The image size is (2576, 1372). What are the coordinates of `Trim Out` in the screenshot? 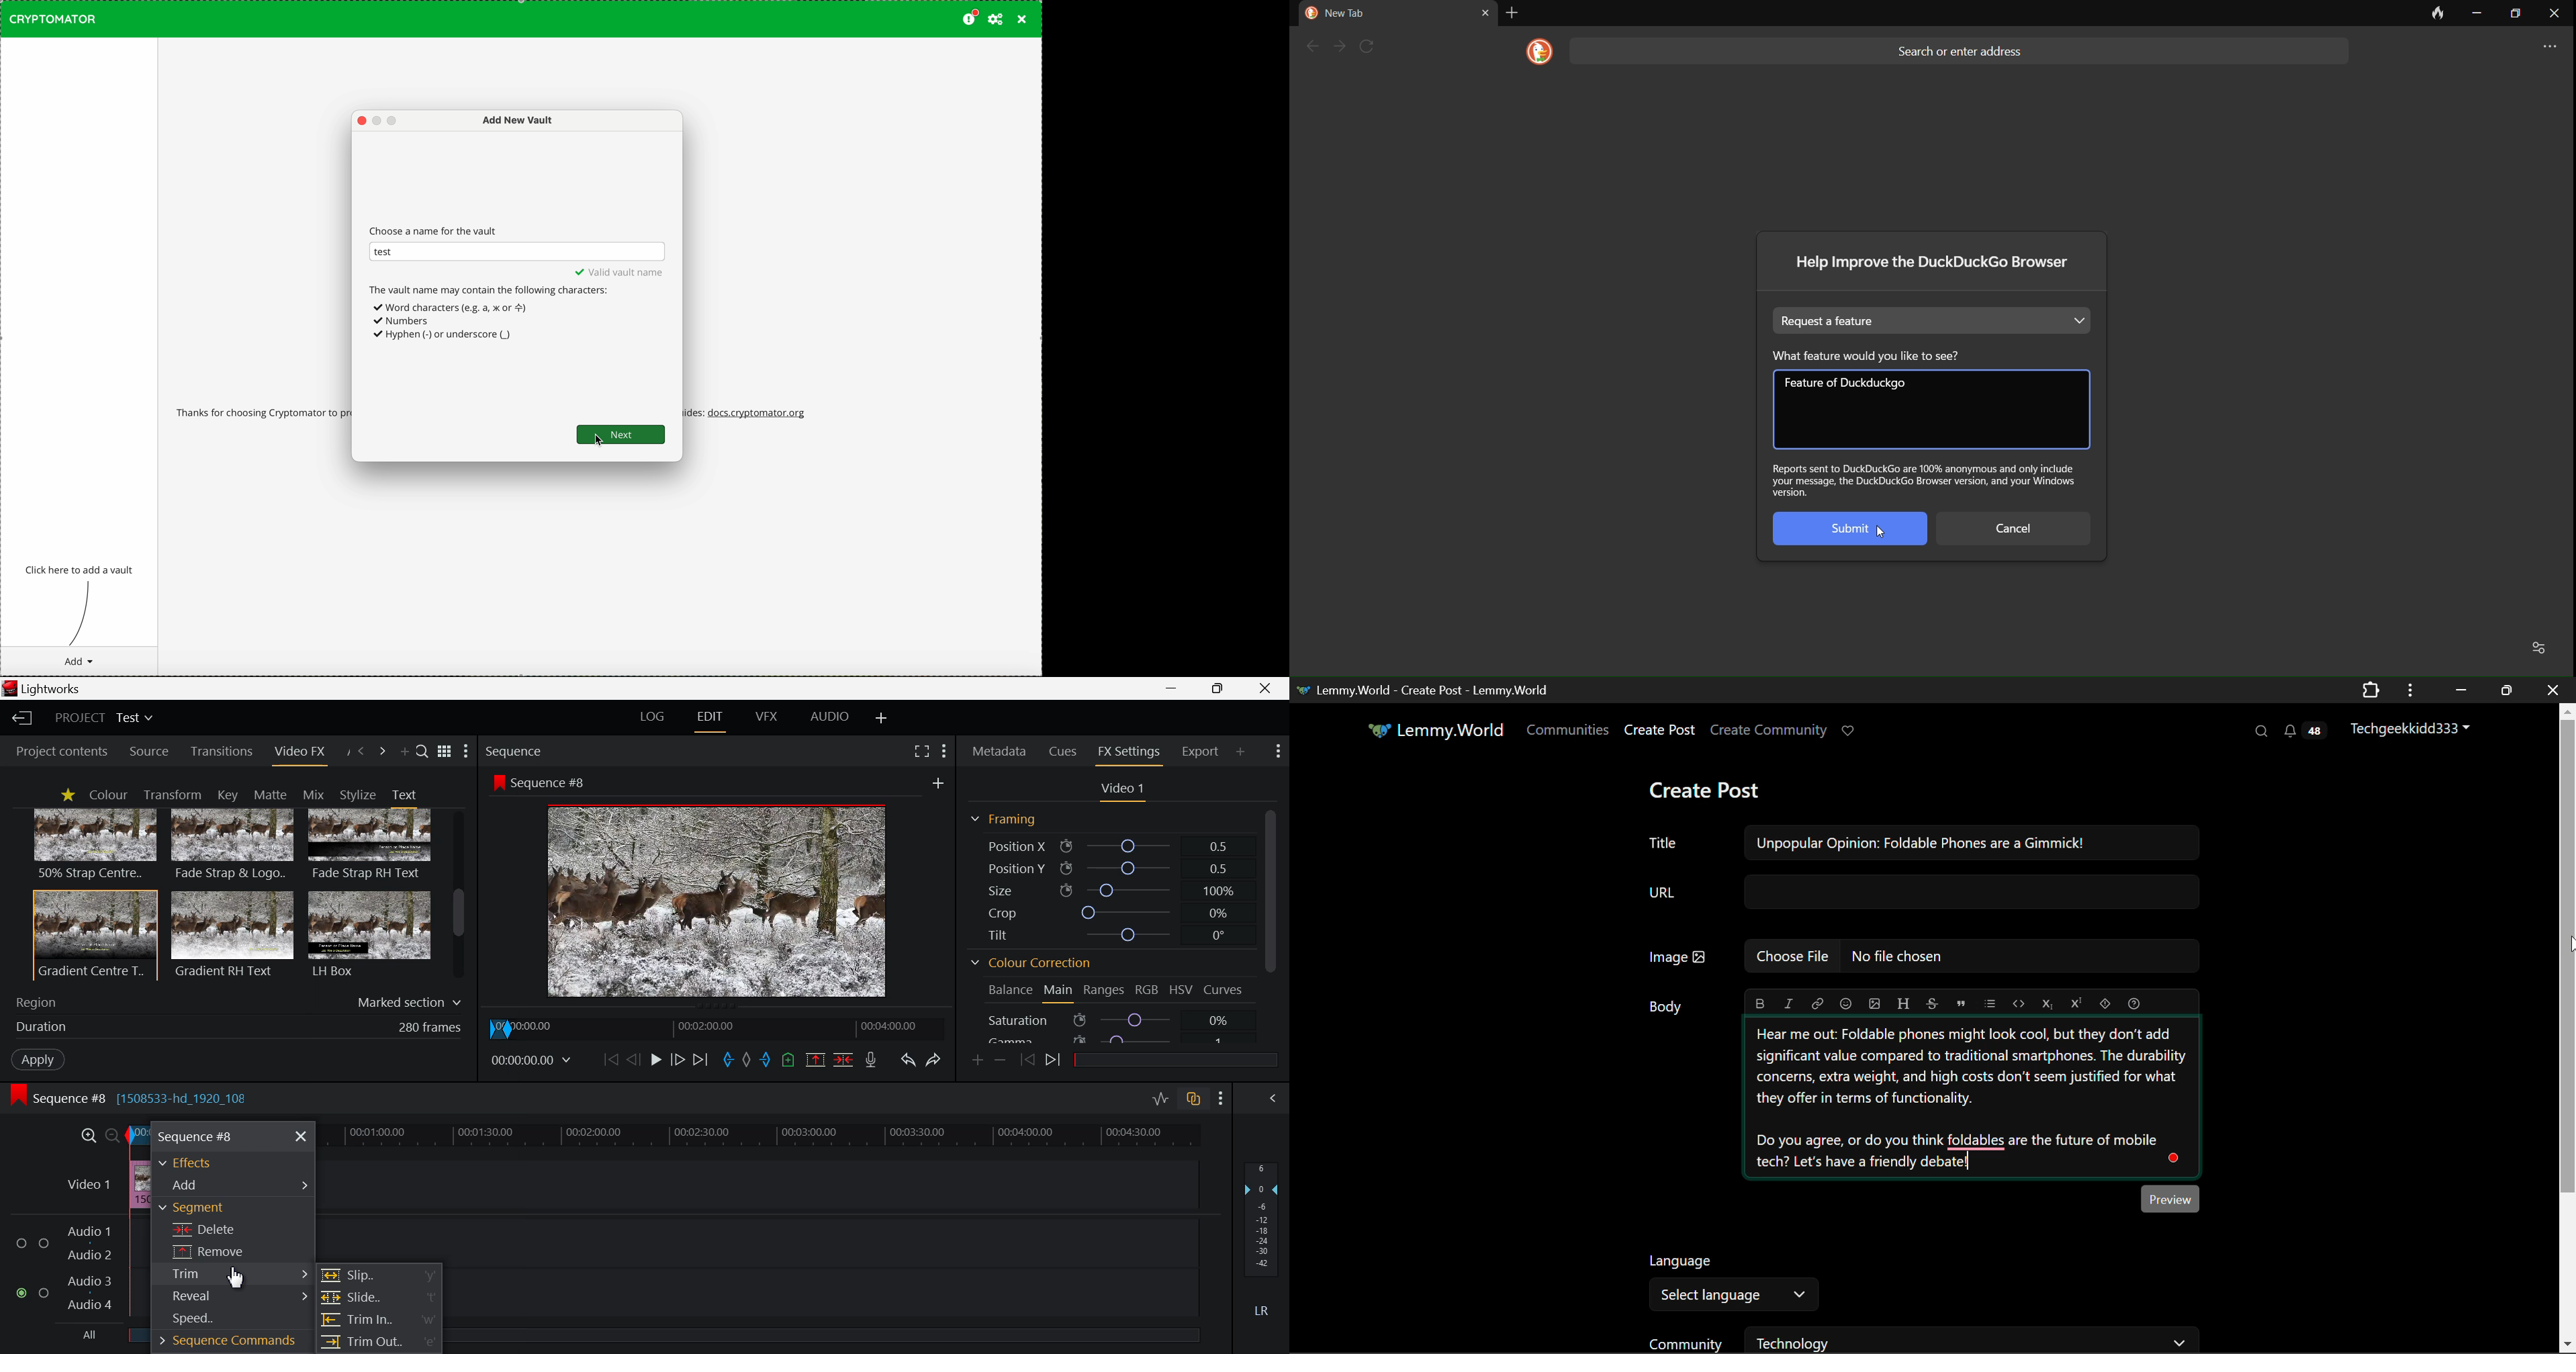 It's located at (379, 1344).